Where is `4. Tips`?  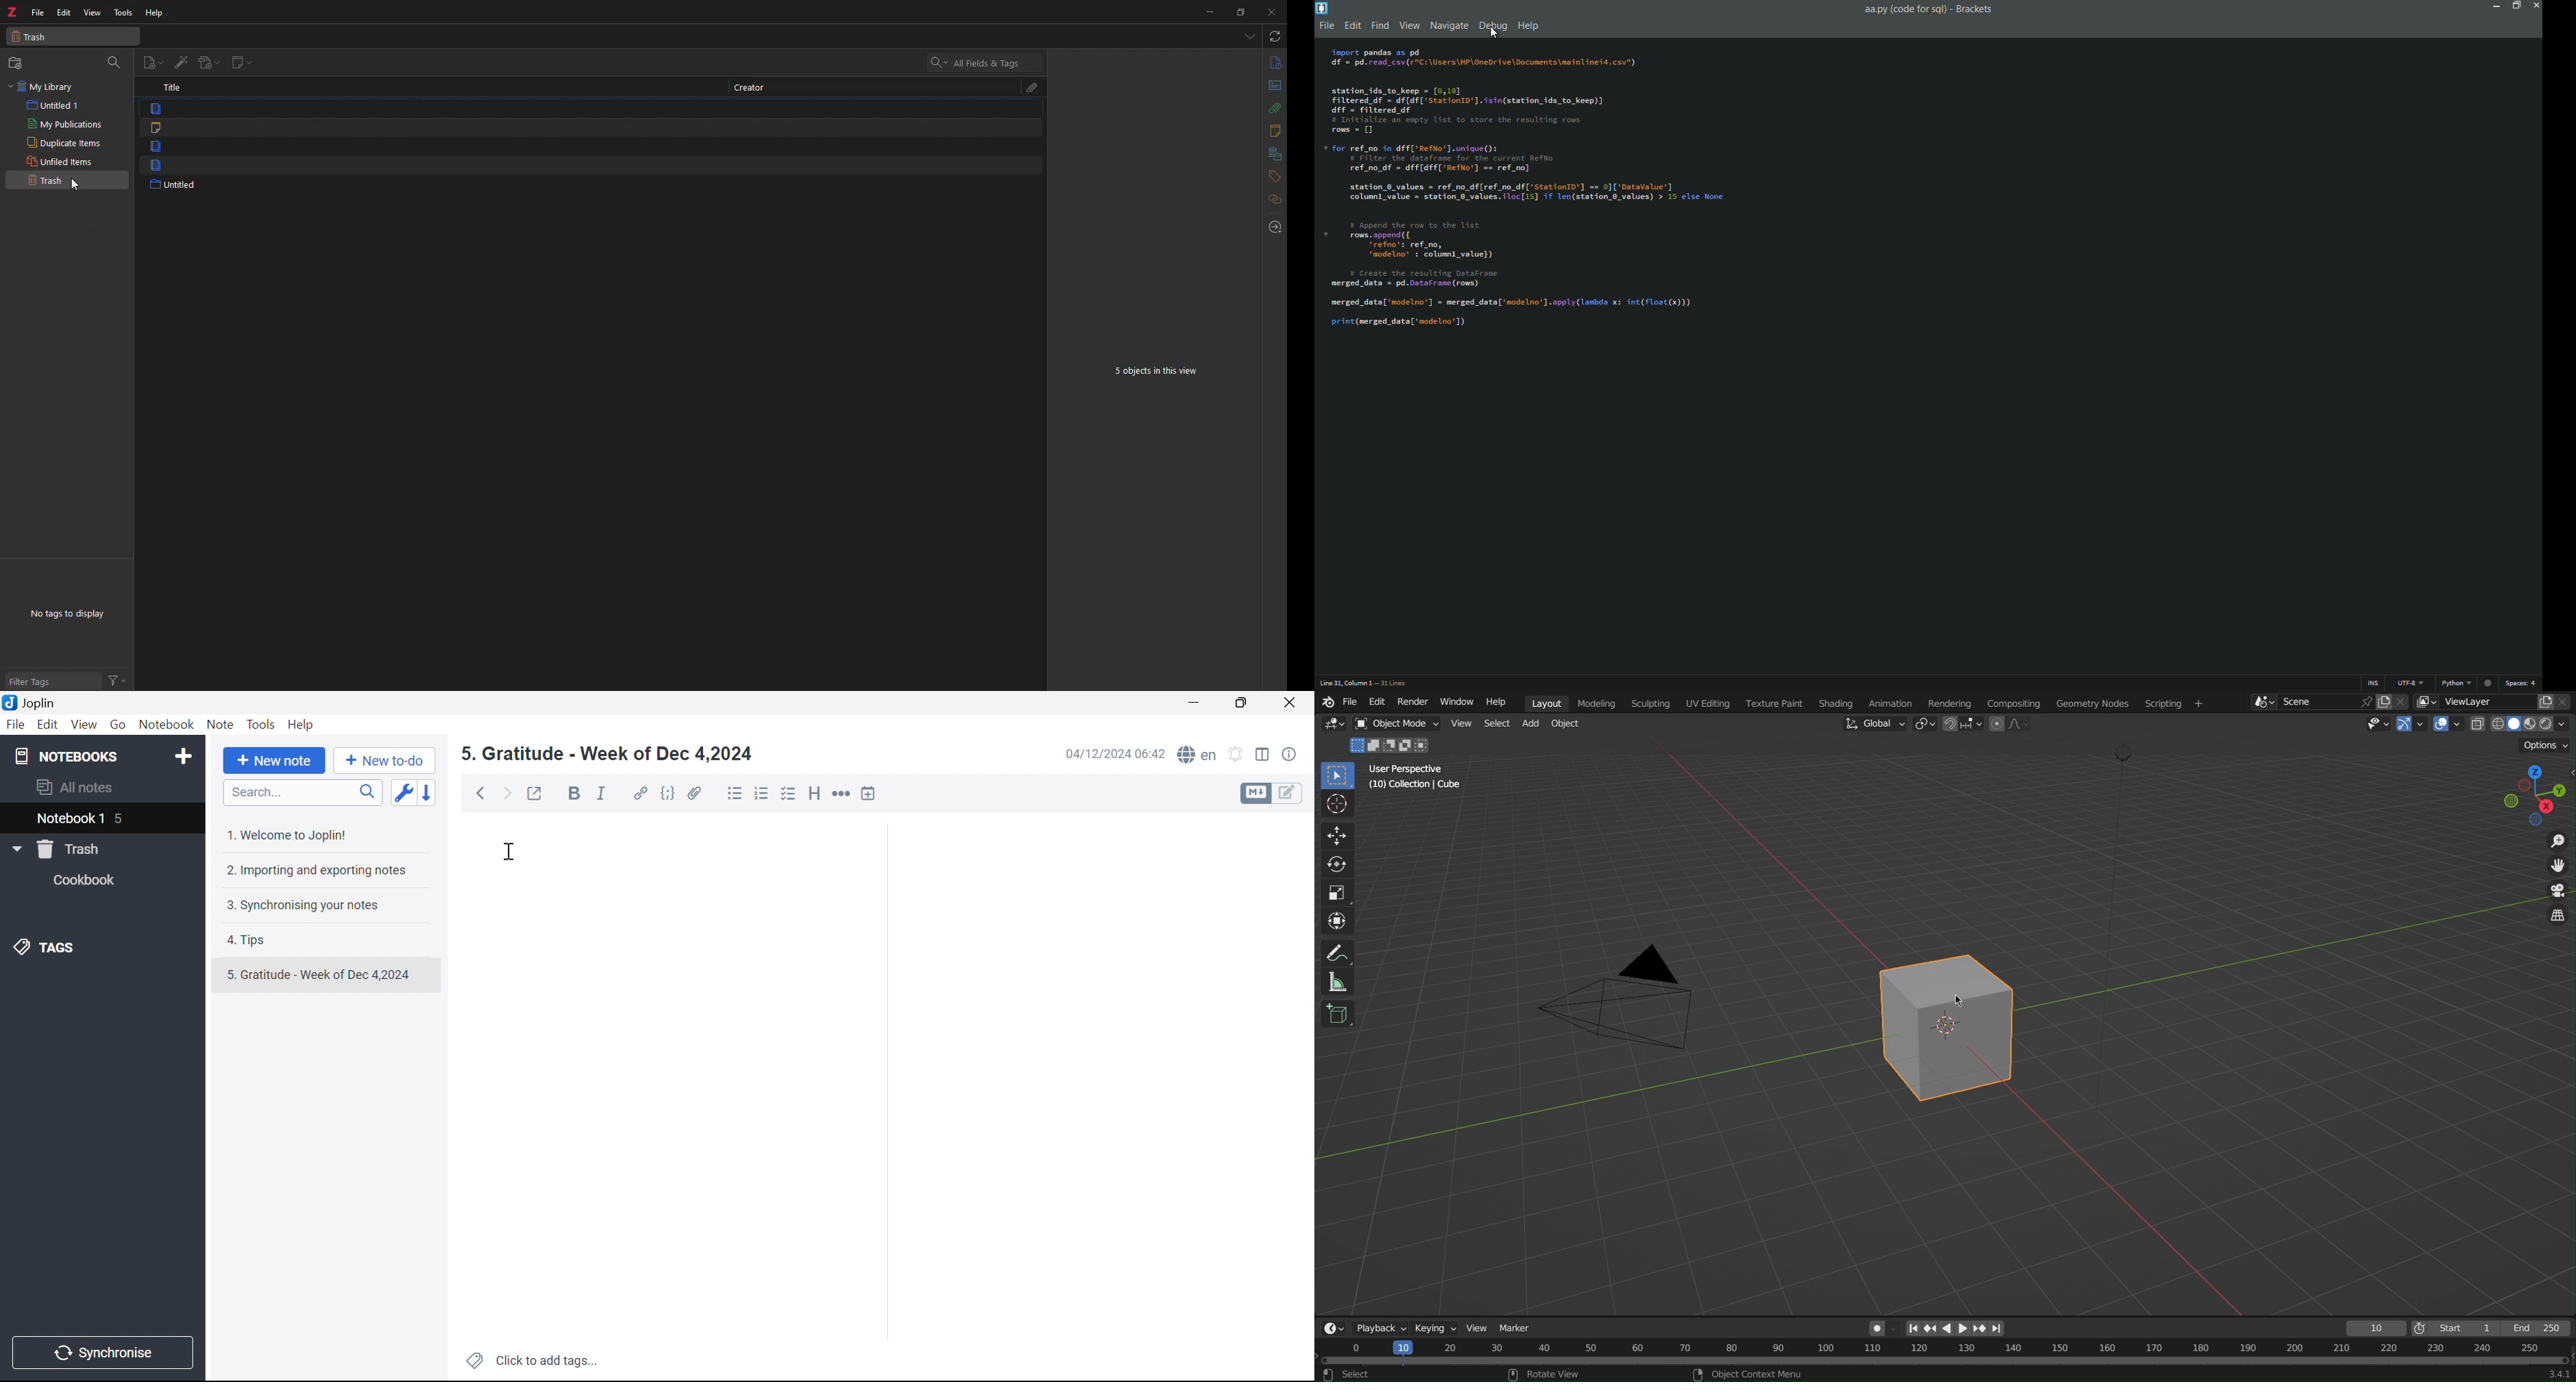
4. Tips is located at coordinates (249, 940).